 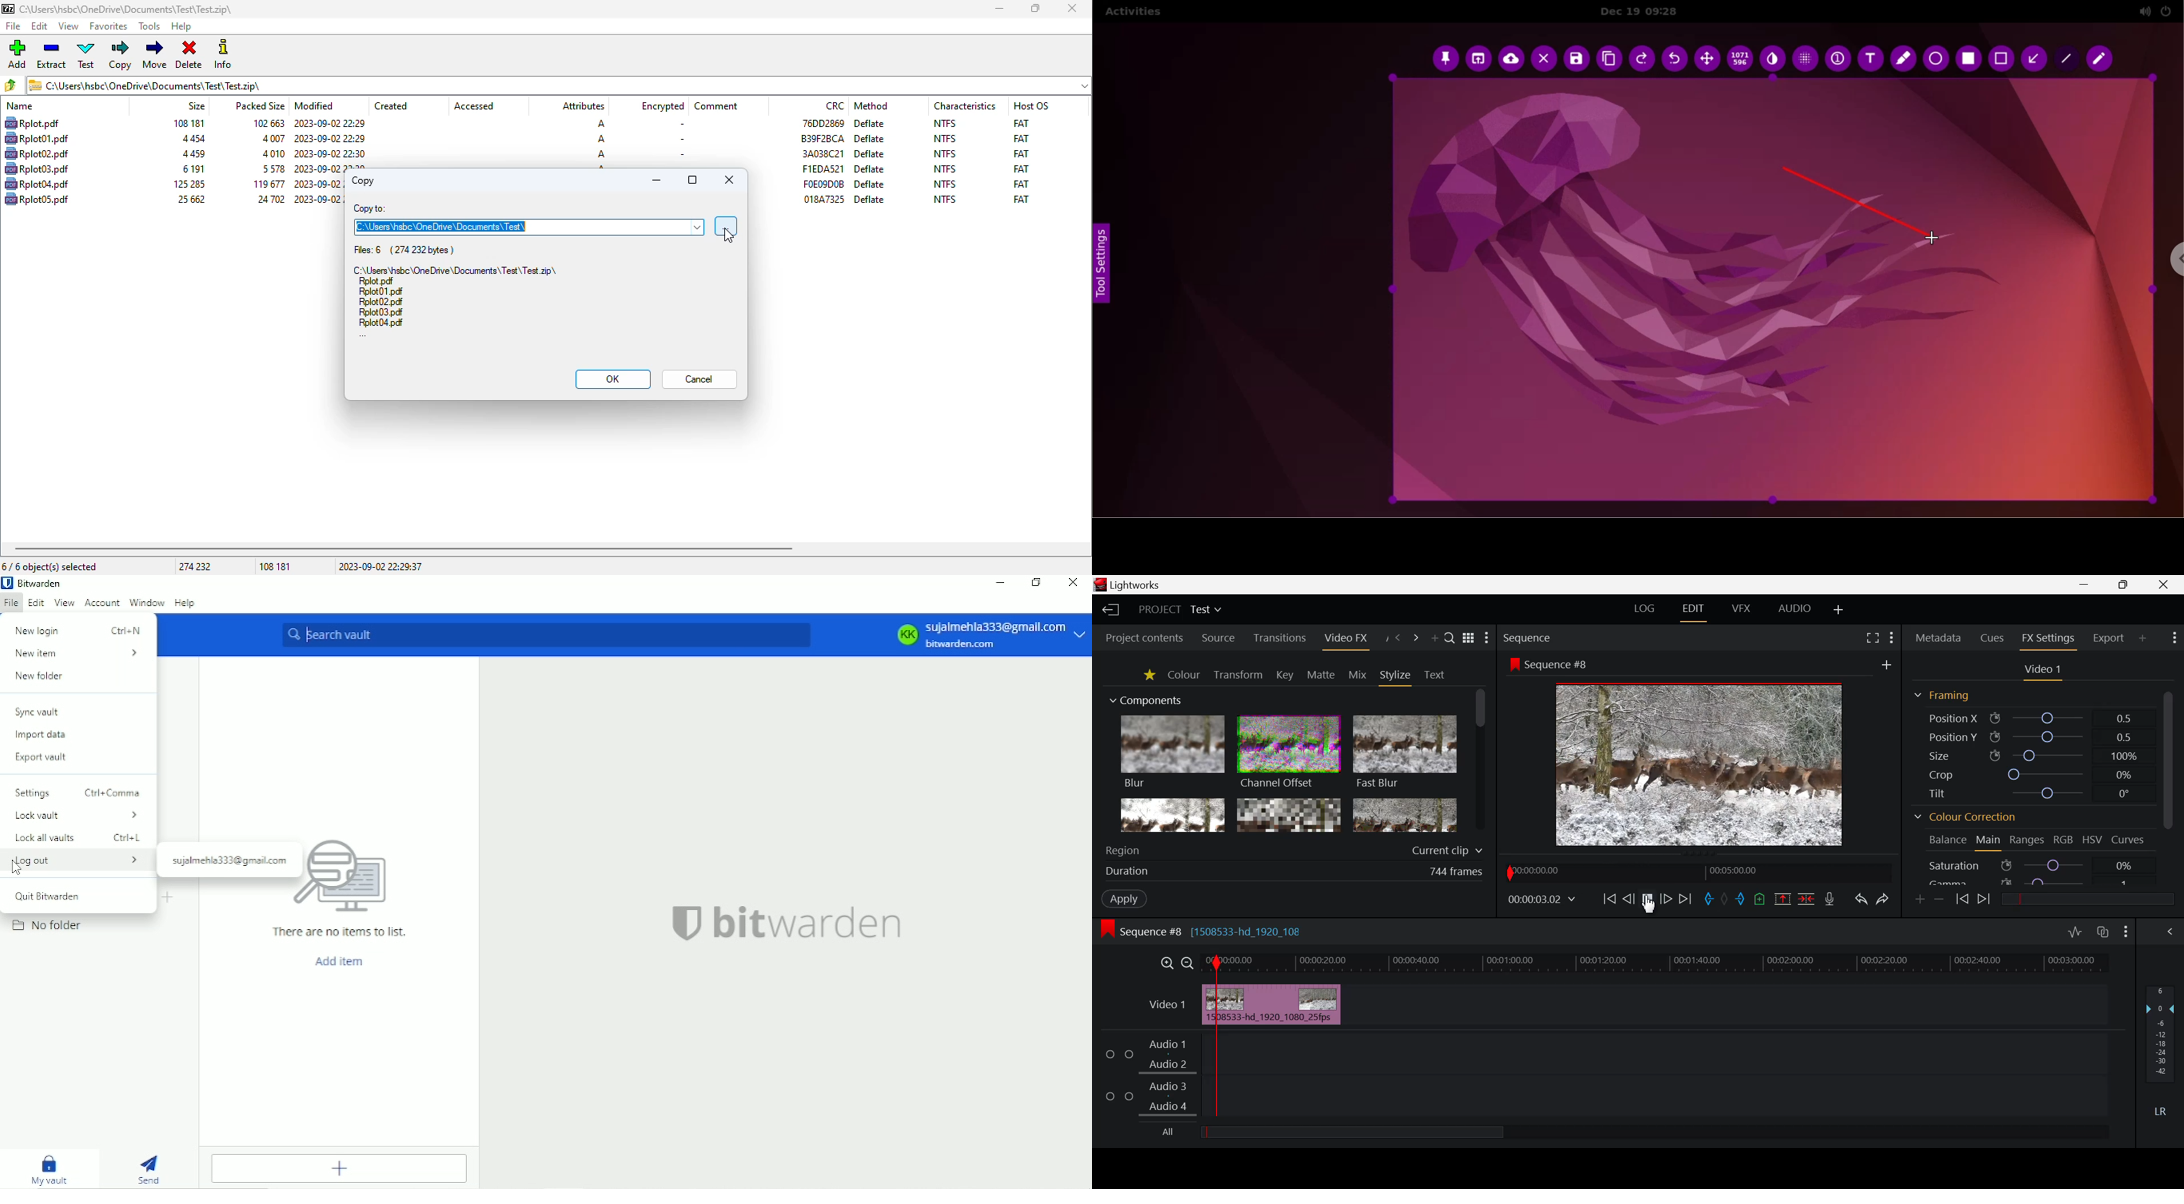 I want to click on view, so click(x=69, y=26).